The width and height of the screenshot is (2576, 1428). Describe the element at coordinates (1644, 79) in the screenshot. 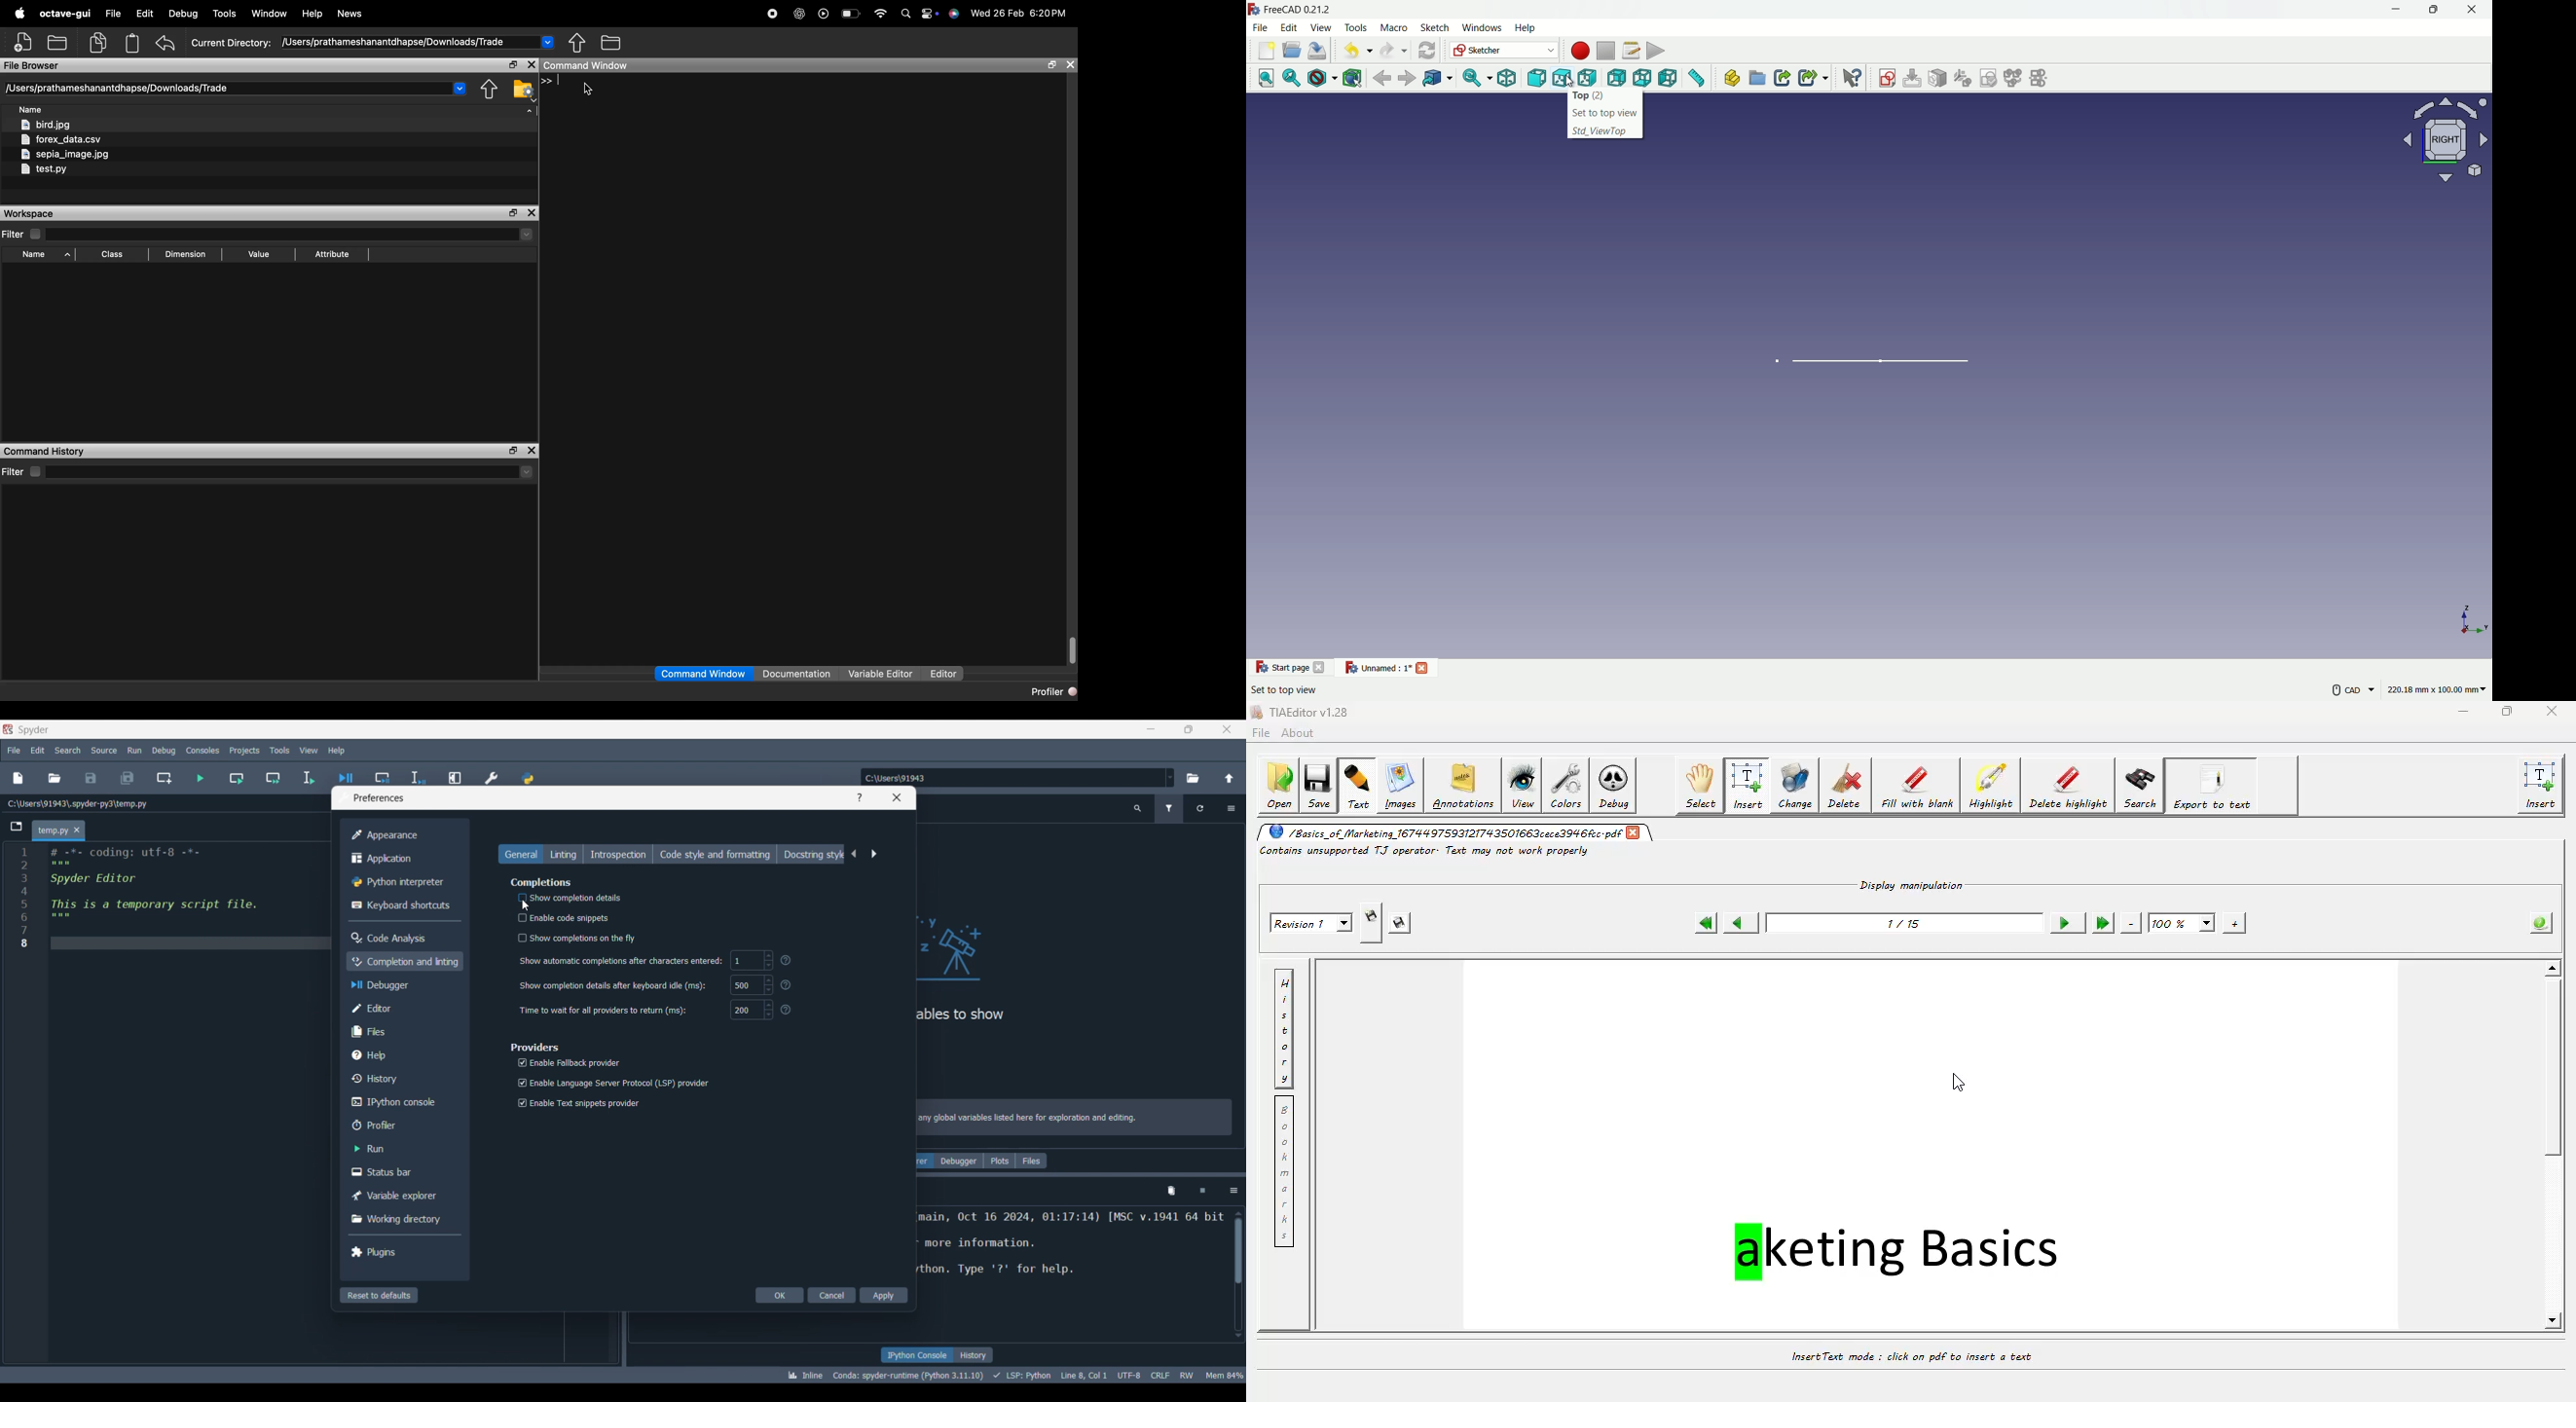

I see `bottom view` at that location.